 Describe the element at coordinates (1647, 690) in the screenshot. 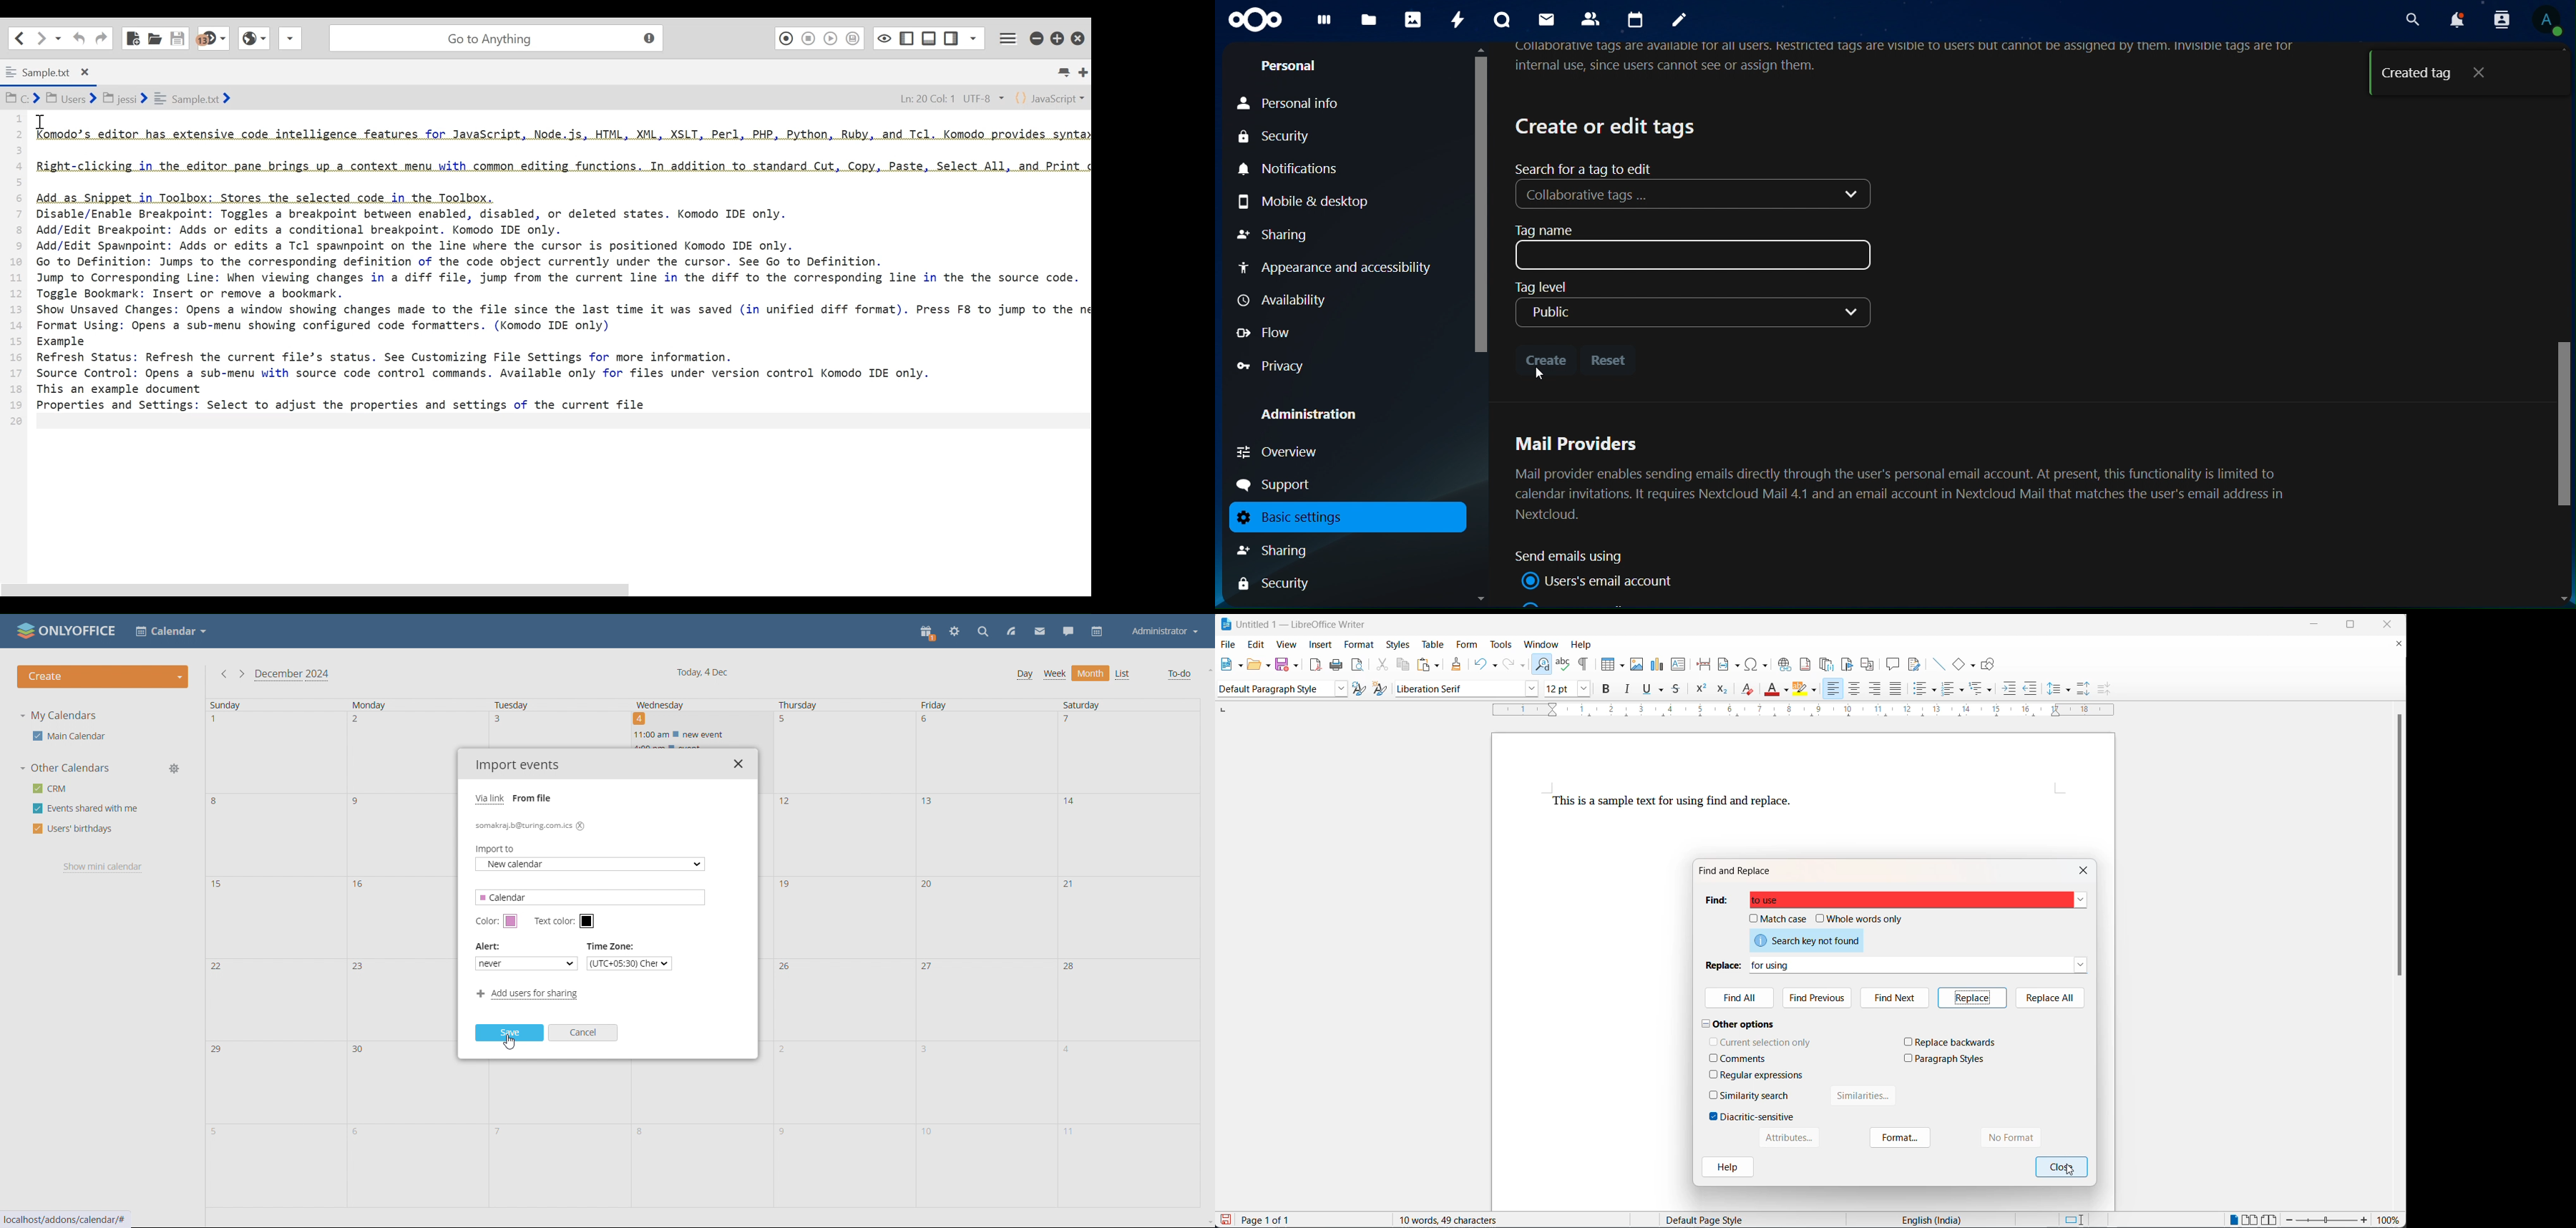

I see `underline` at that location.